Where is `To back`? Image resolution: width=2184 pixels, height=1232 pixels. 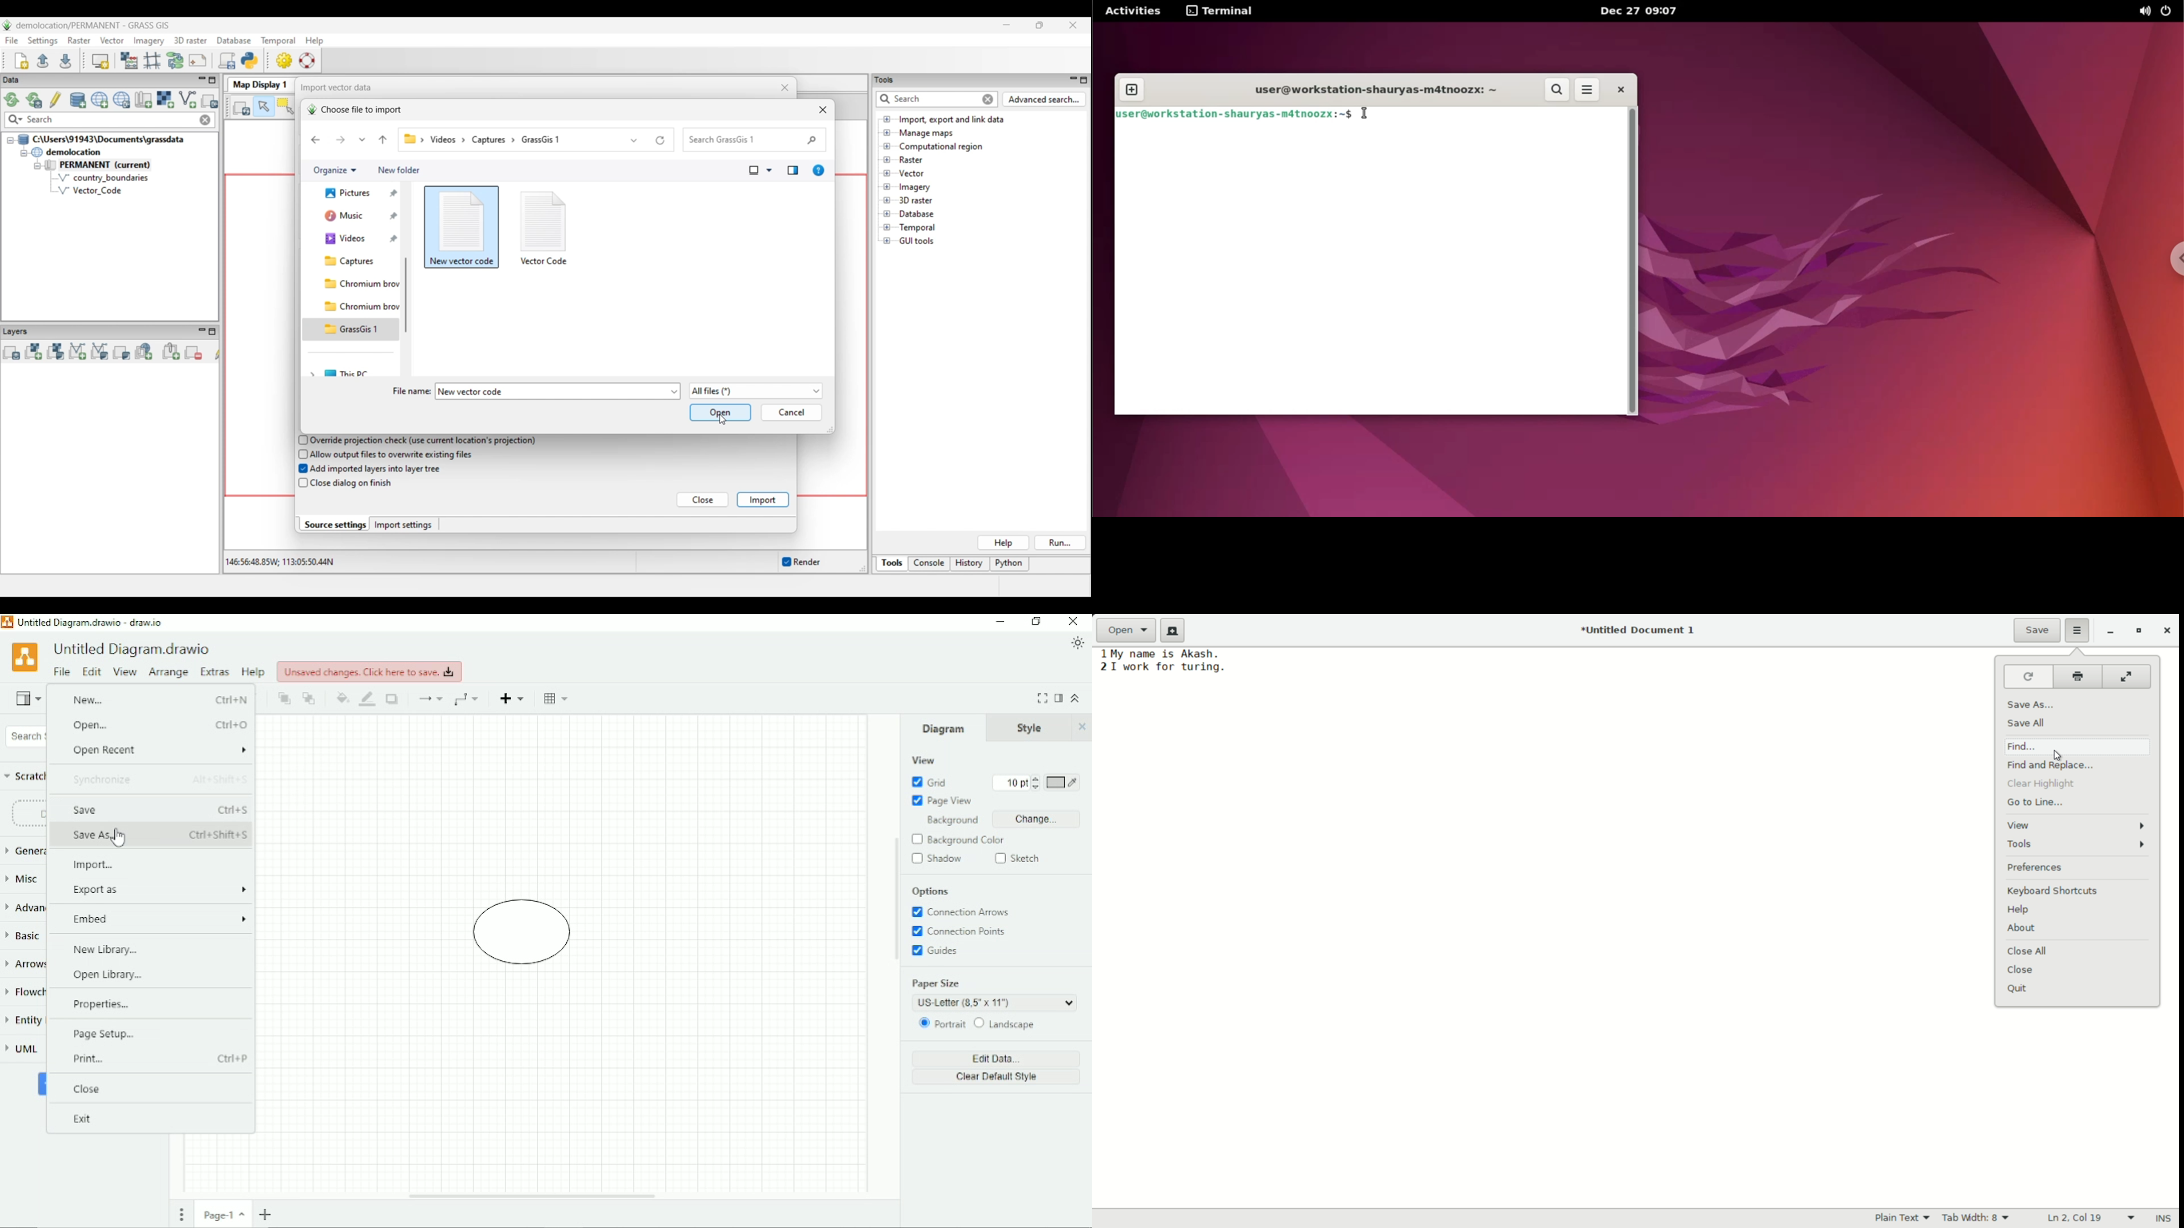
To back is located at coordinates (309, 698).